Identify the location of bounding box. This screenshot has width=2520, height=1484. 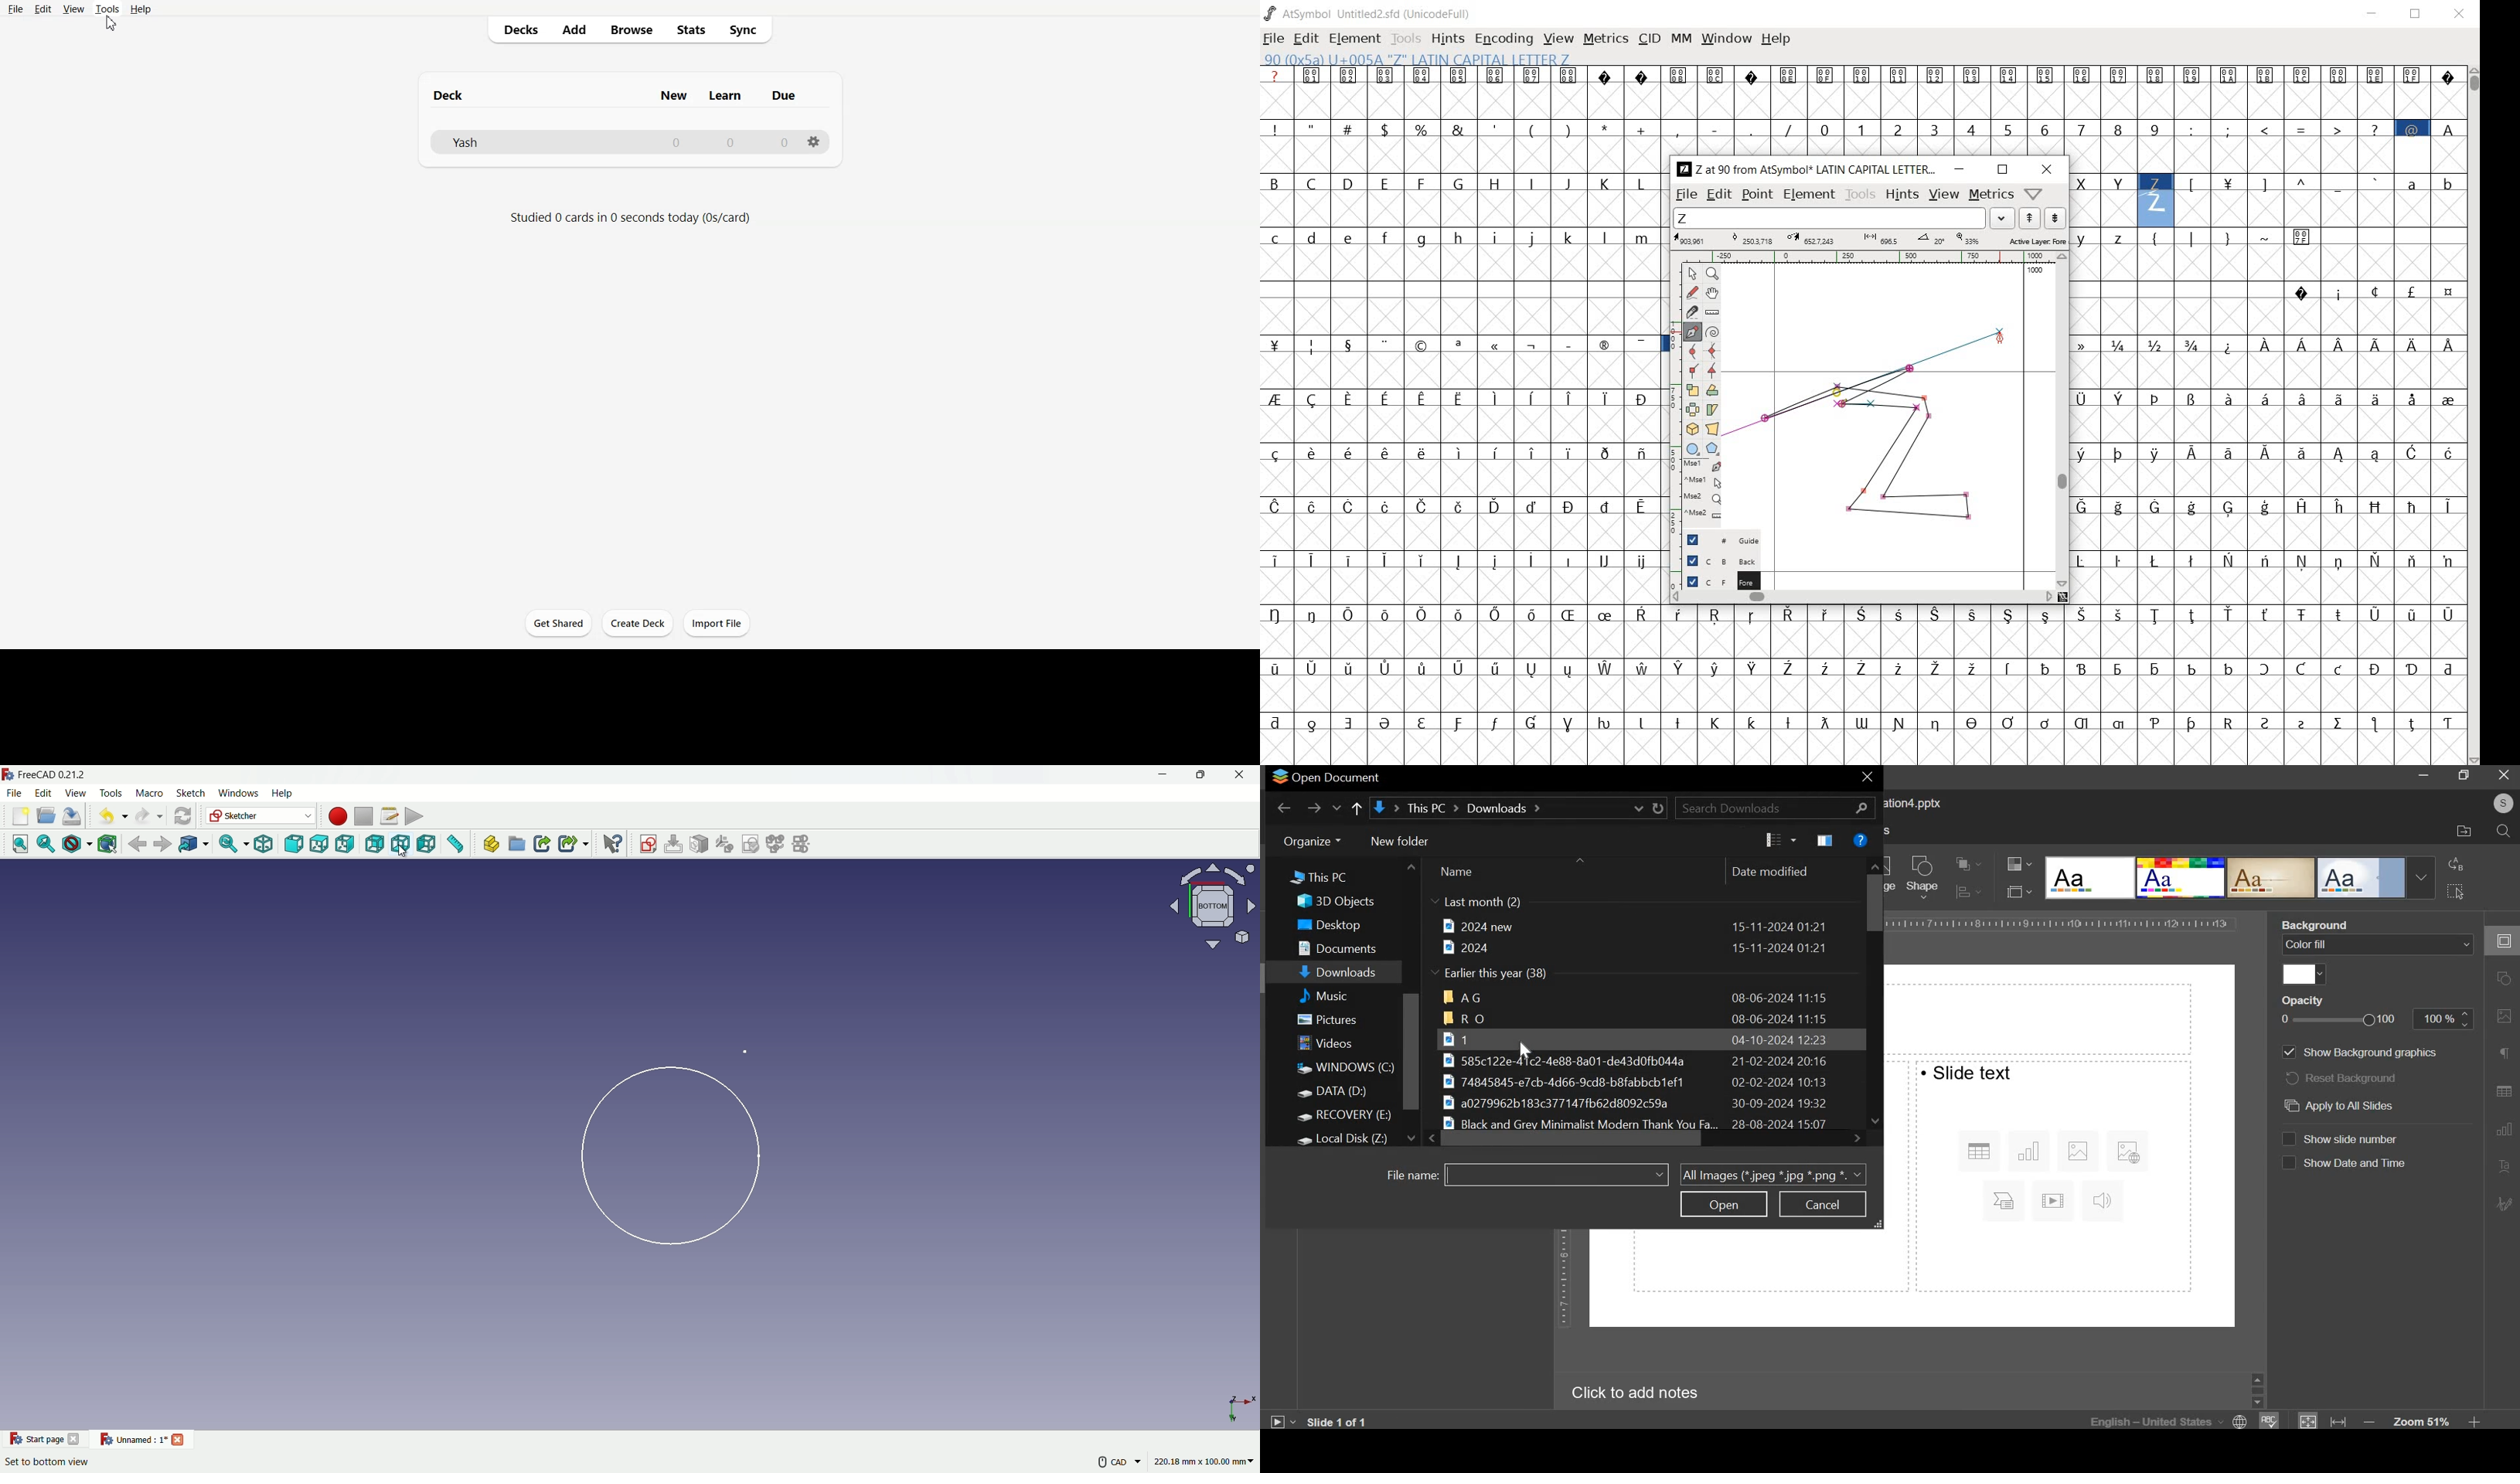
(108, 844).